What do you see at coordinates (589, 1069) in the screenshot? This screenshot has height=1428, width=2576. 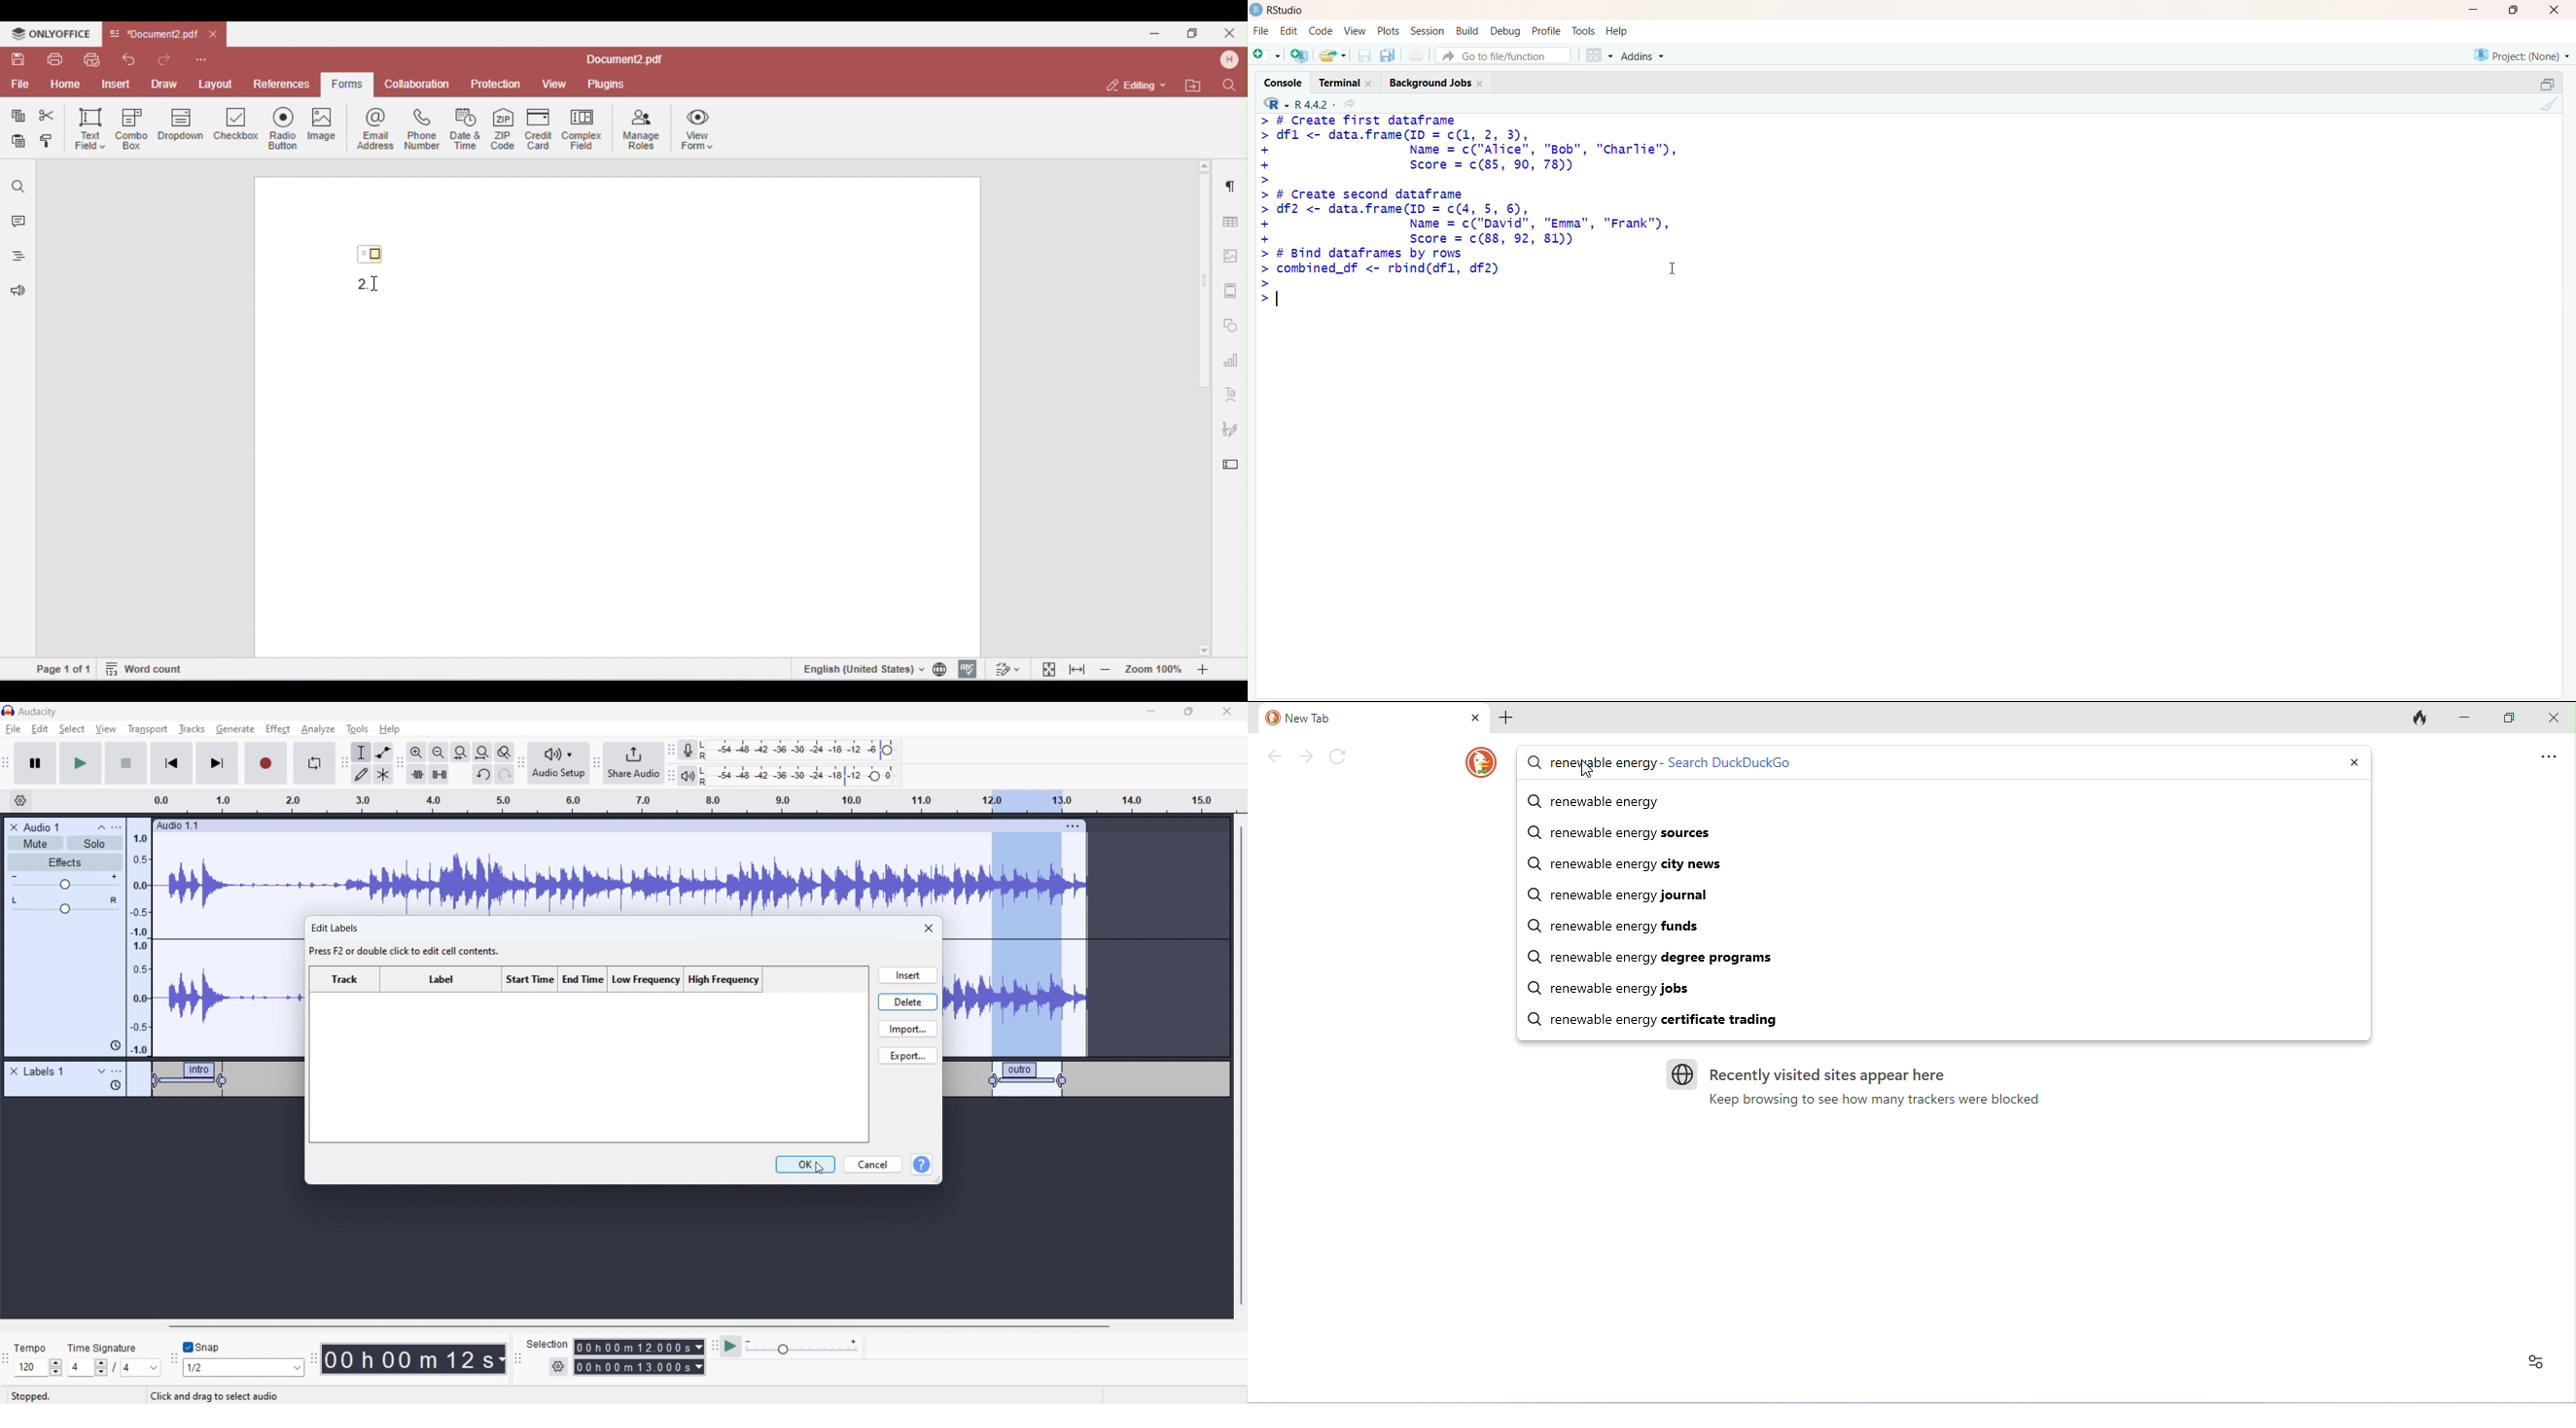 I see `all labels removed` at bounding box center [589, 1069].